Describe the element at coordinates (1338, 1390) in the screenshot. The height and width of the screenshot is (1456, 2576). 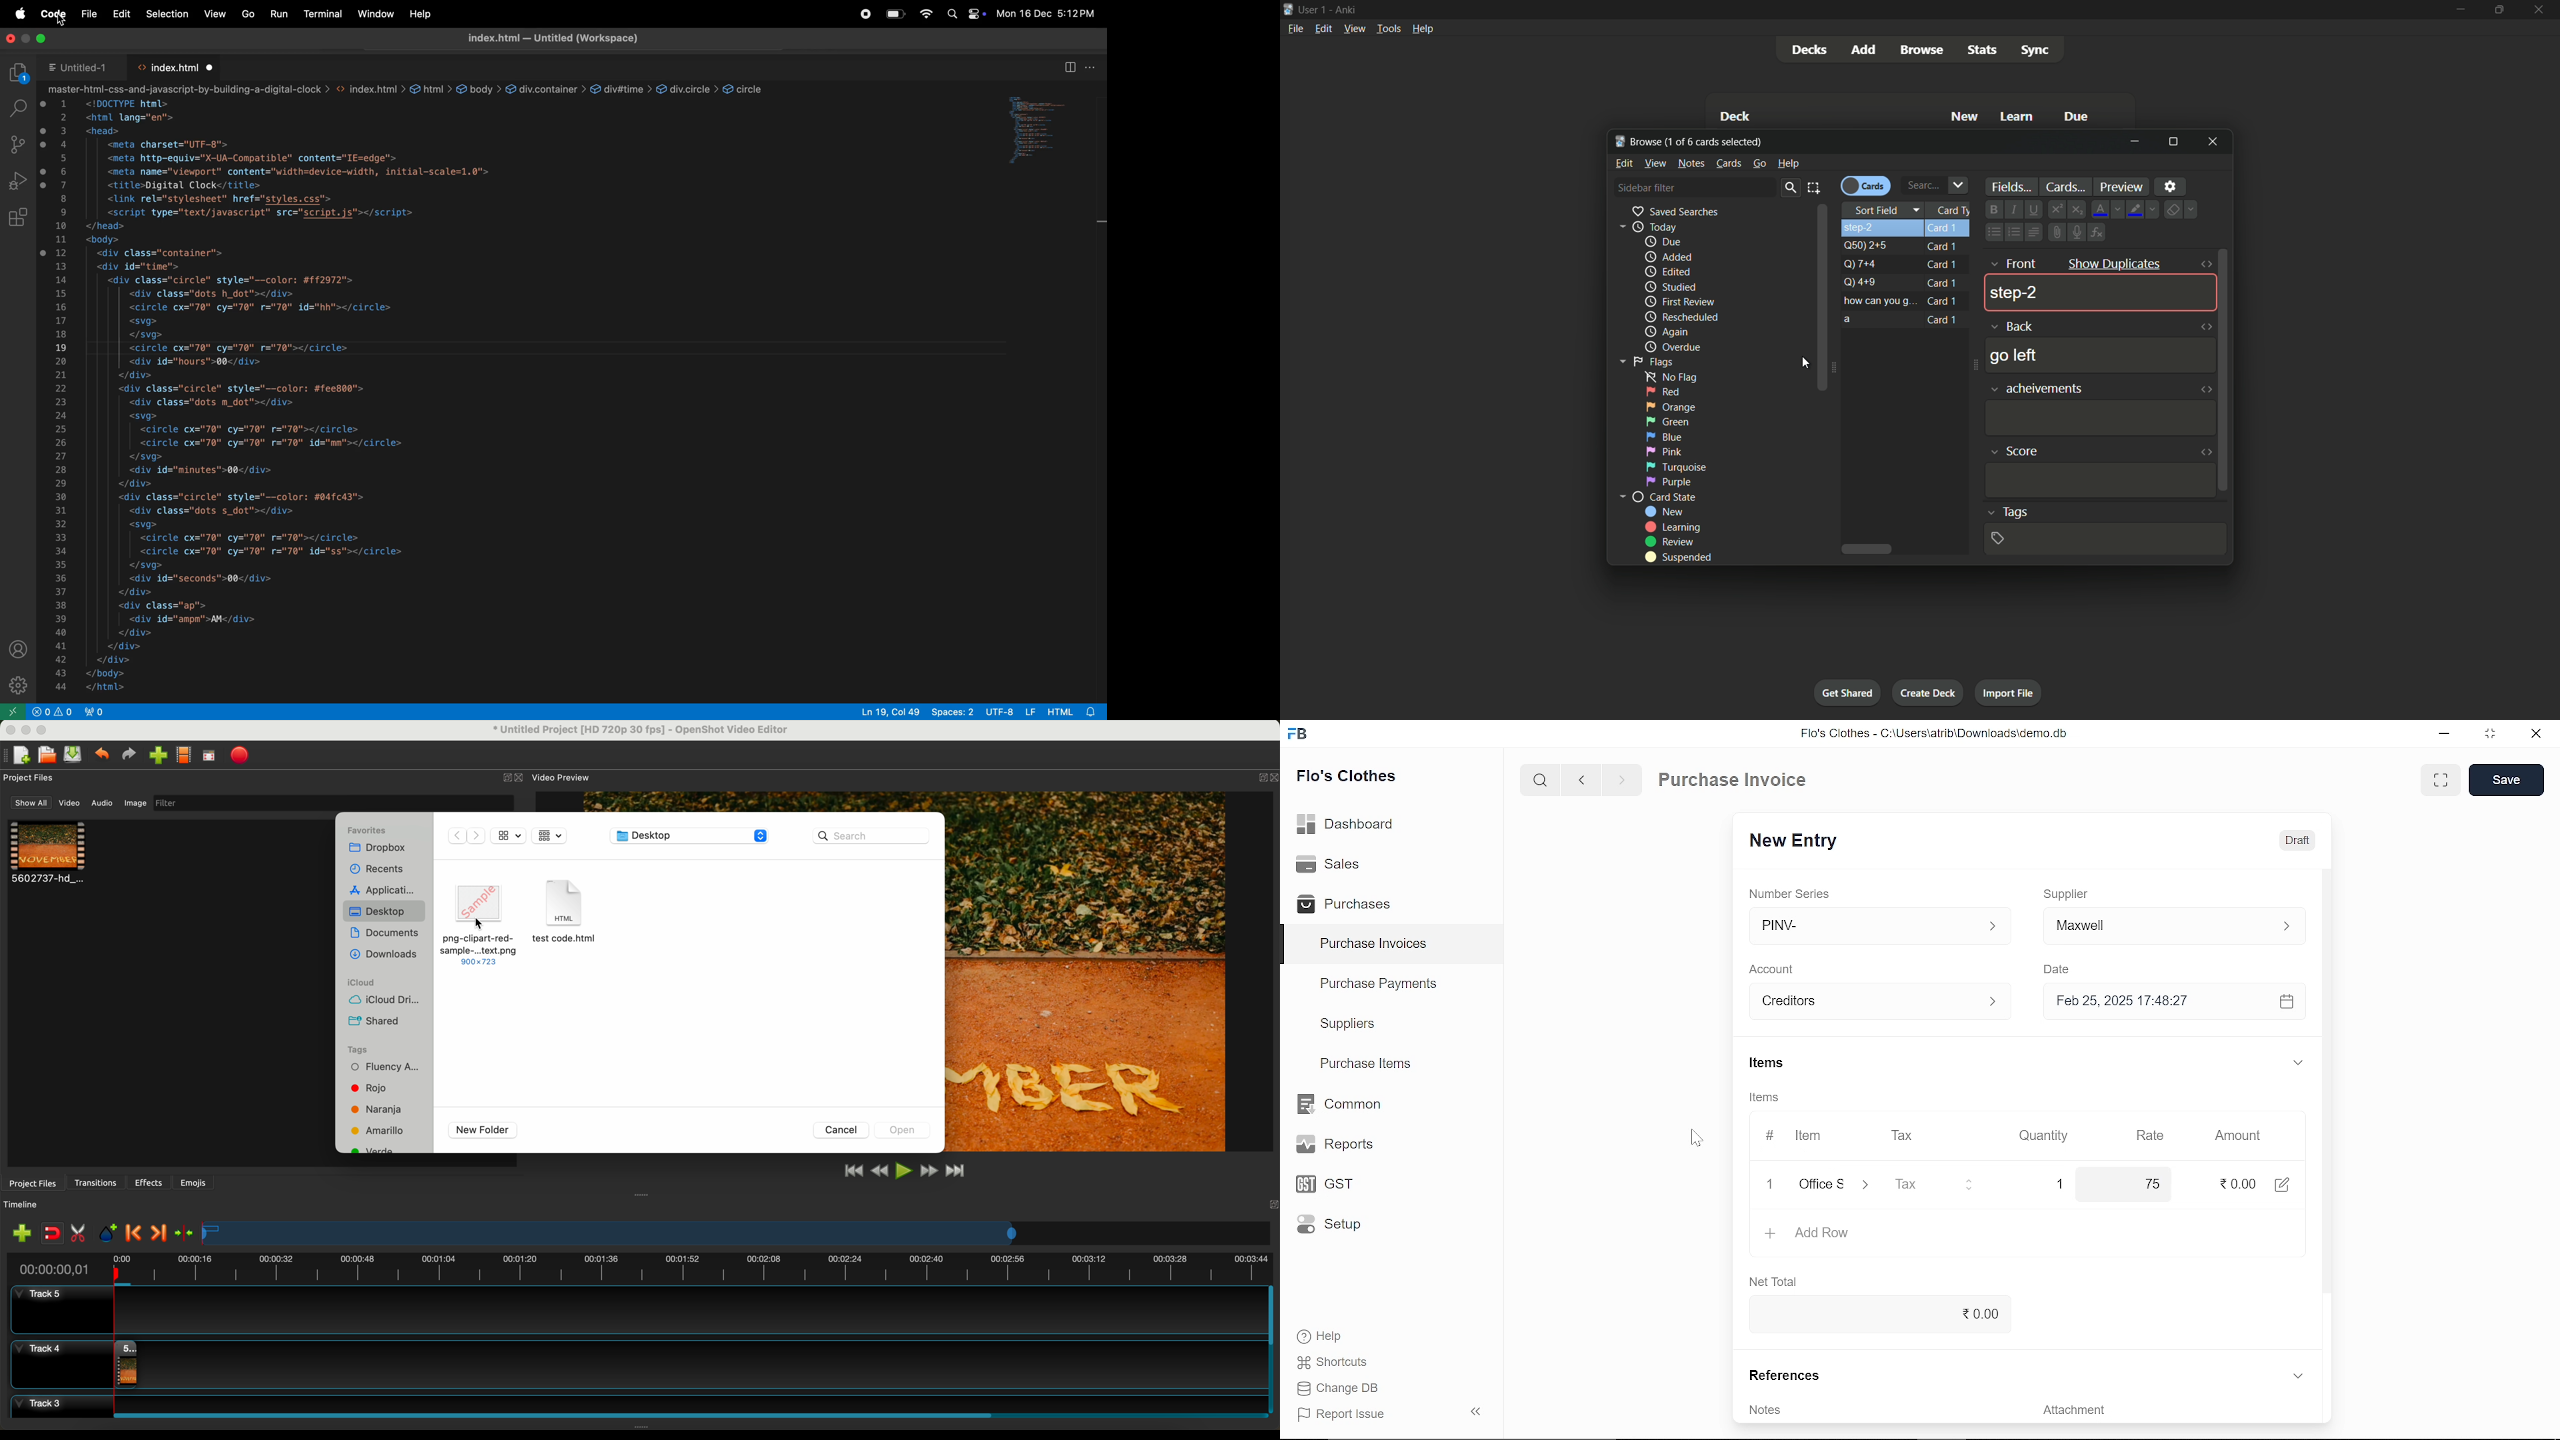
I see `Change DB` at that location.